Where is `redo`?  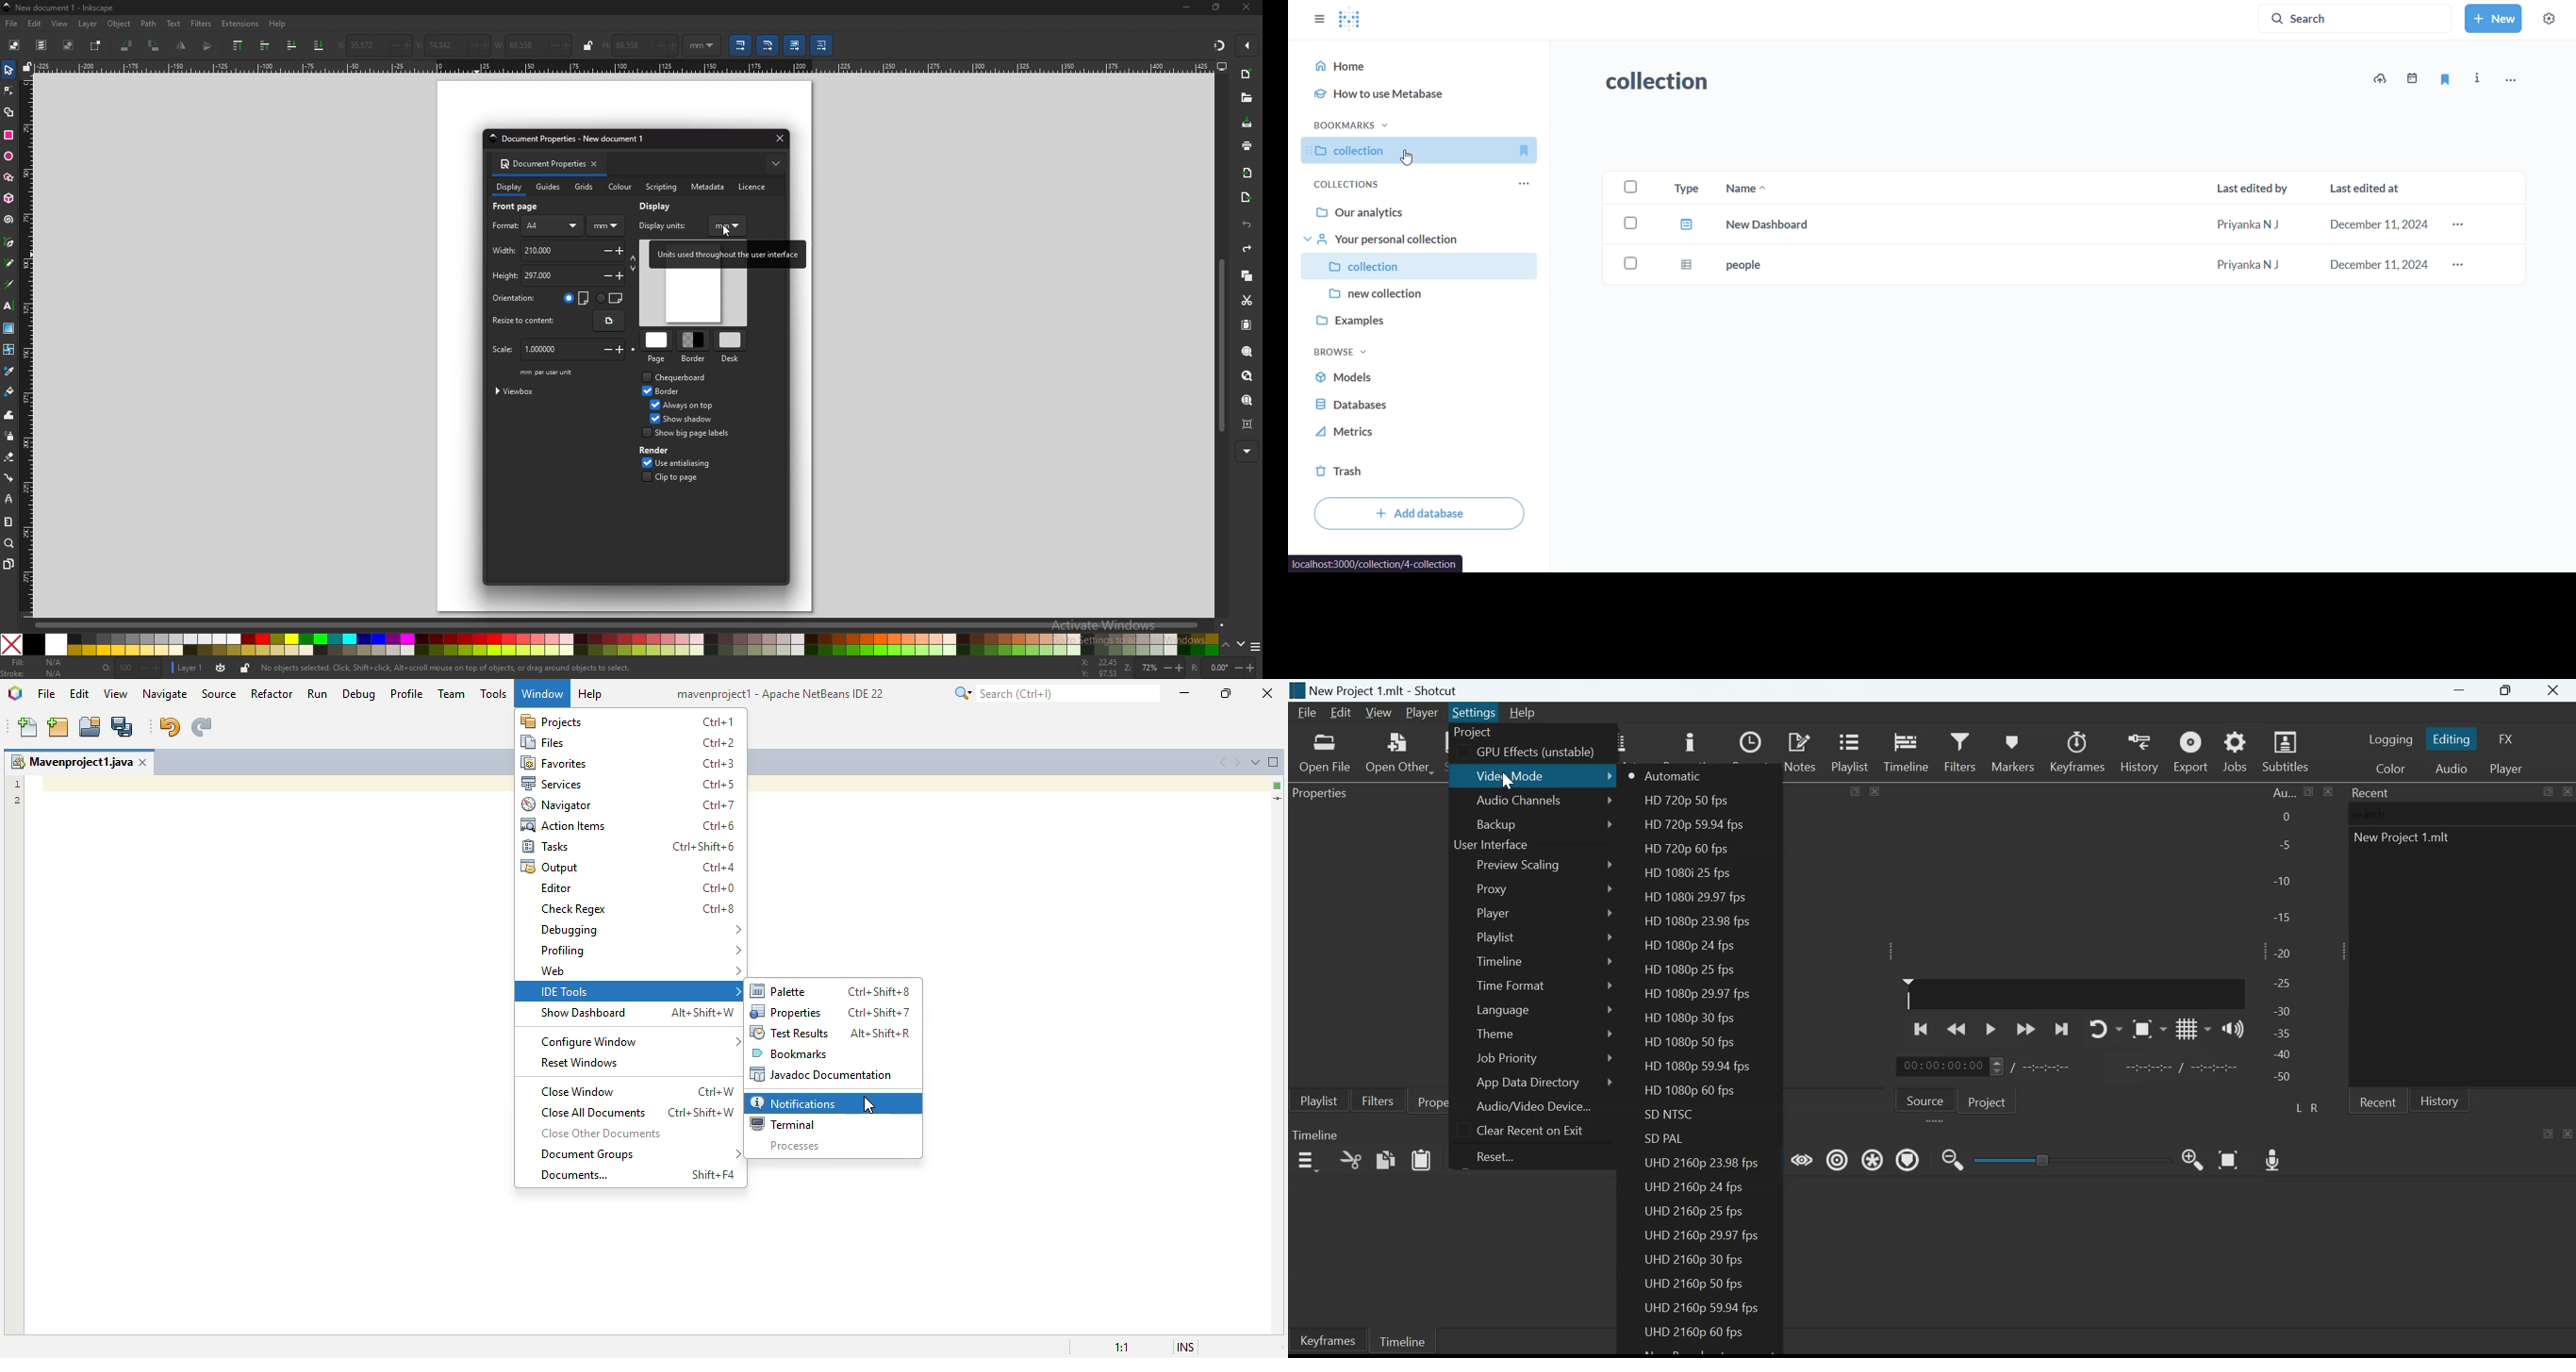
redo is located at coordinates (201, 727).